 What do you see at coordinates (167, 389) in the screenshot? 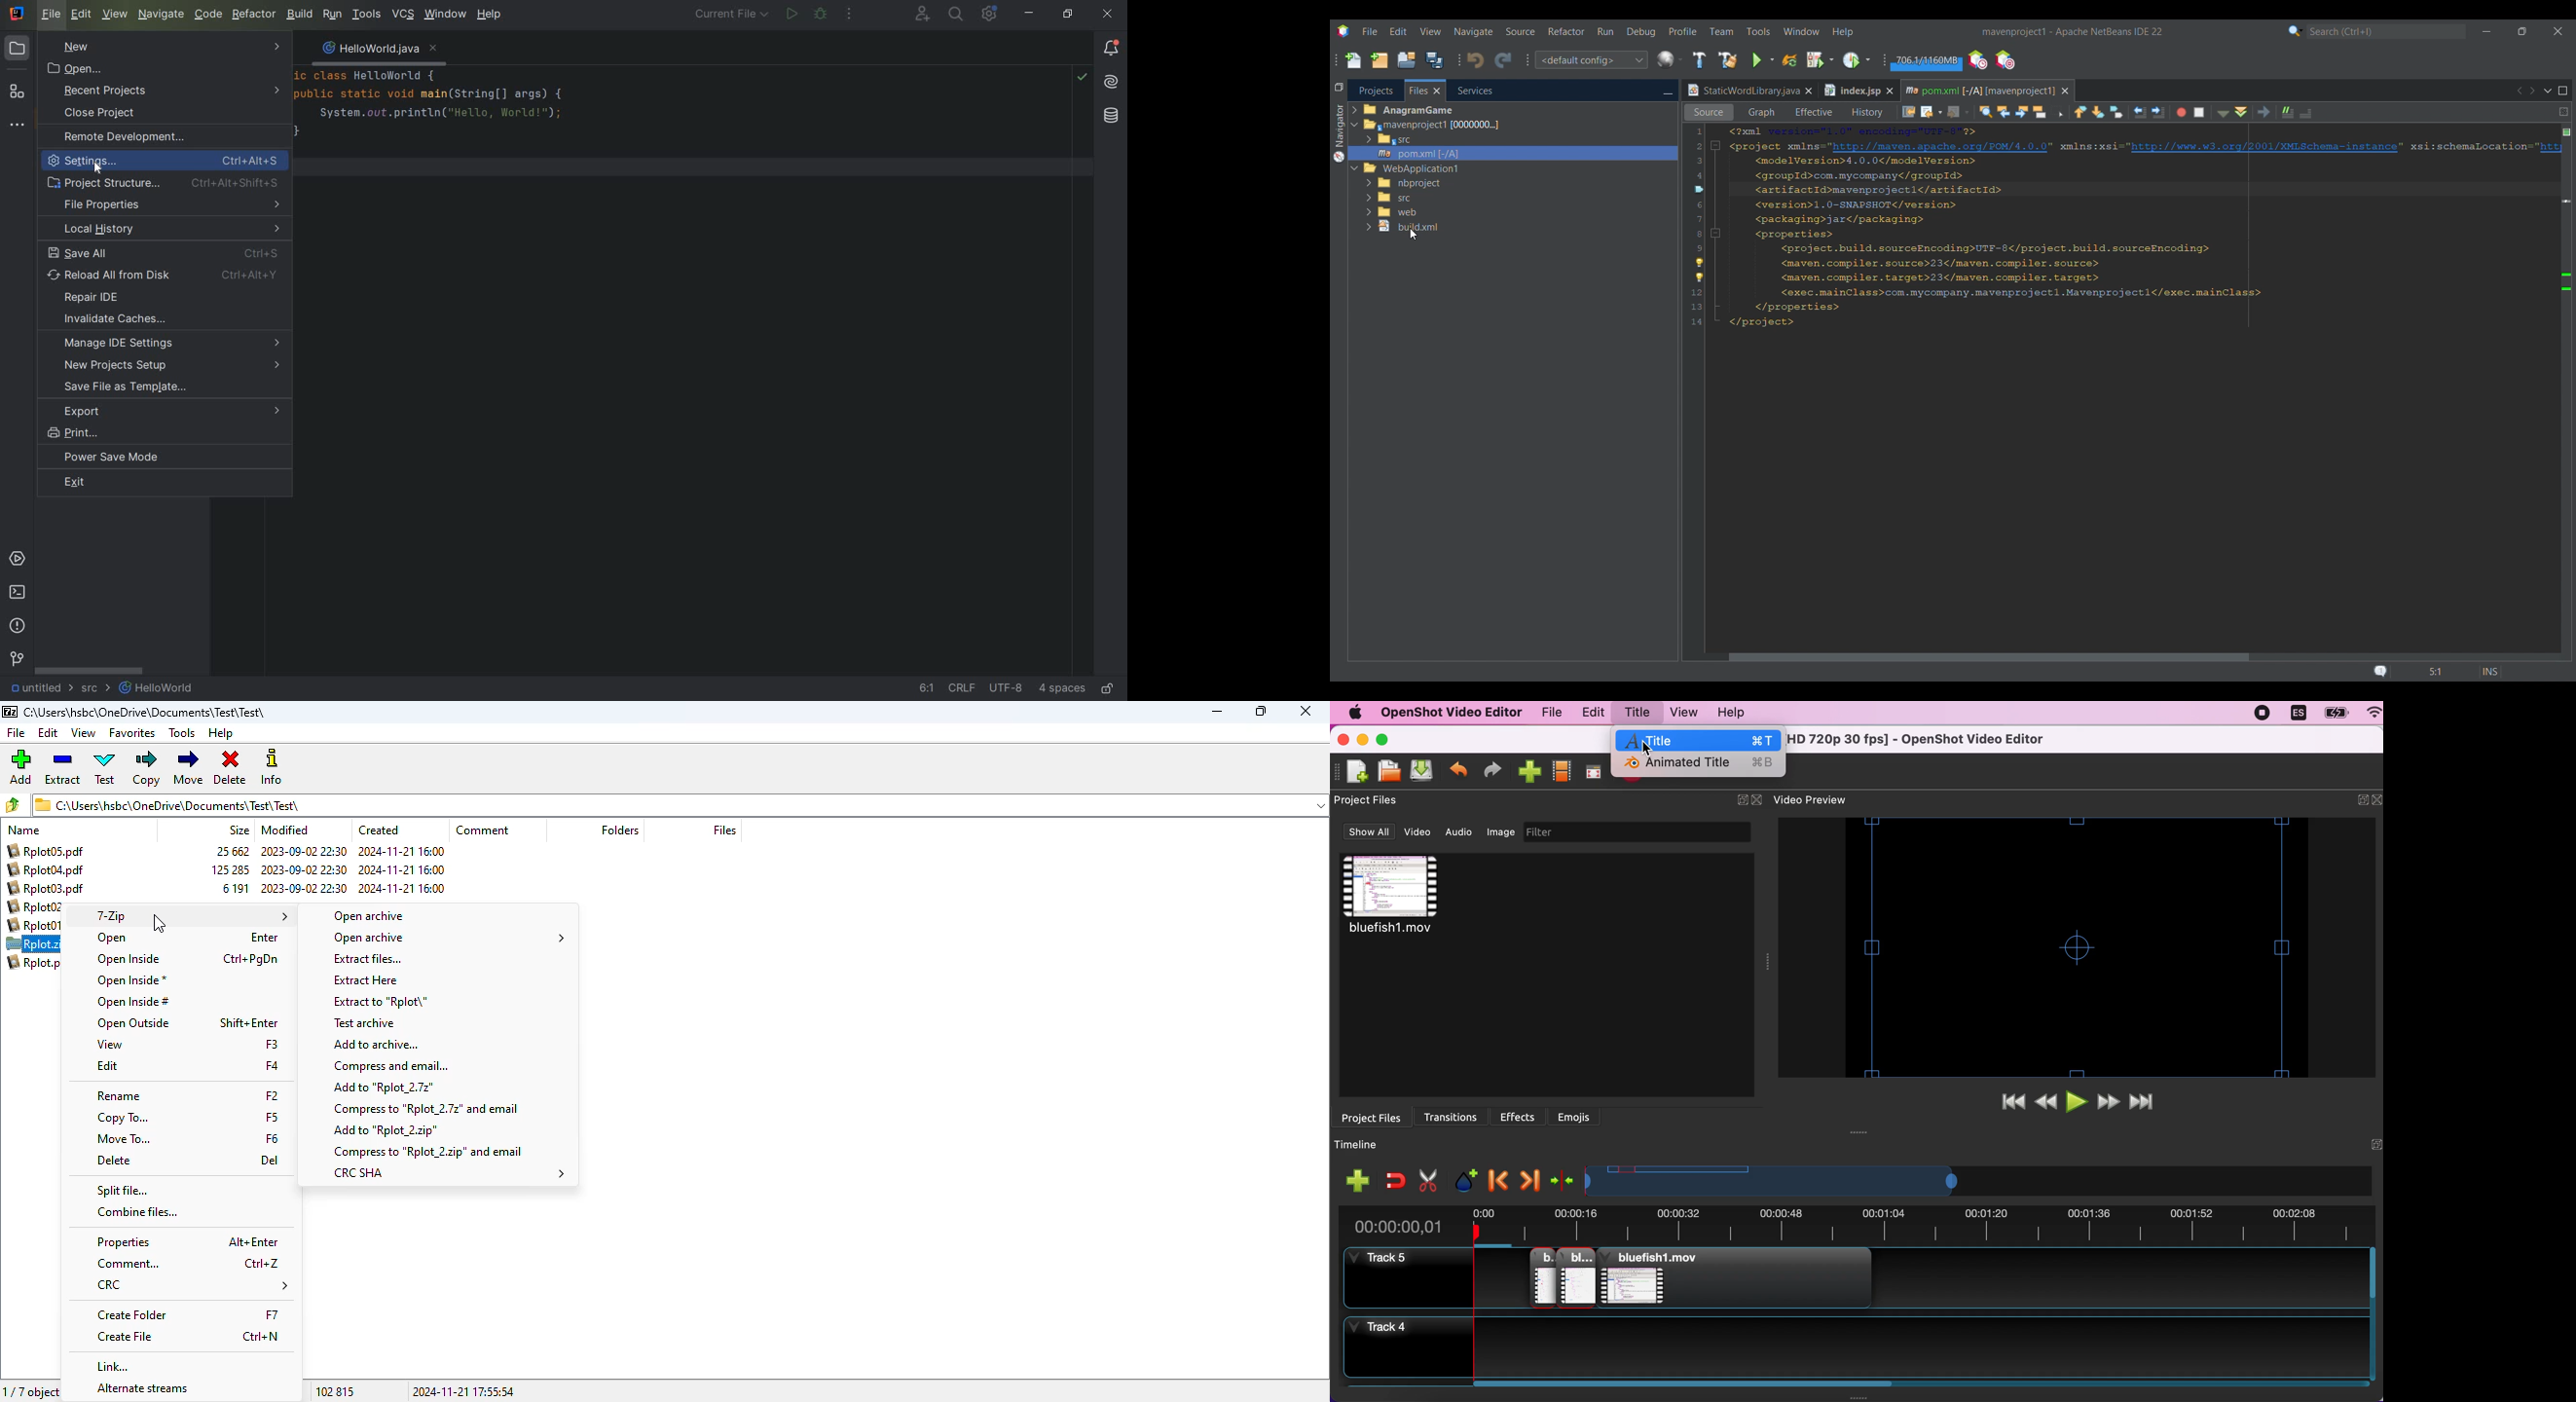
I see `save file as template` at bounding box center [167, 389].